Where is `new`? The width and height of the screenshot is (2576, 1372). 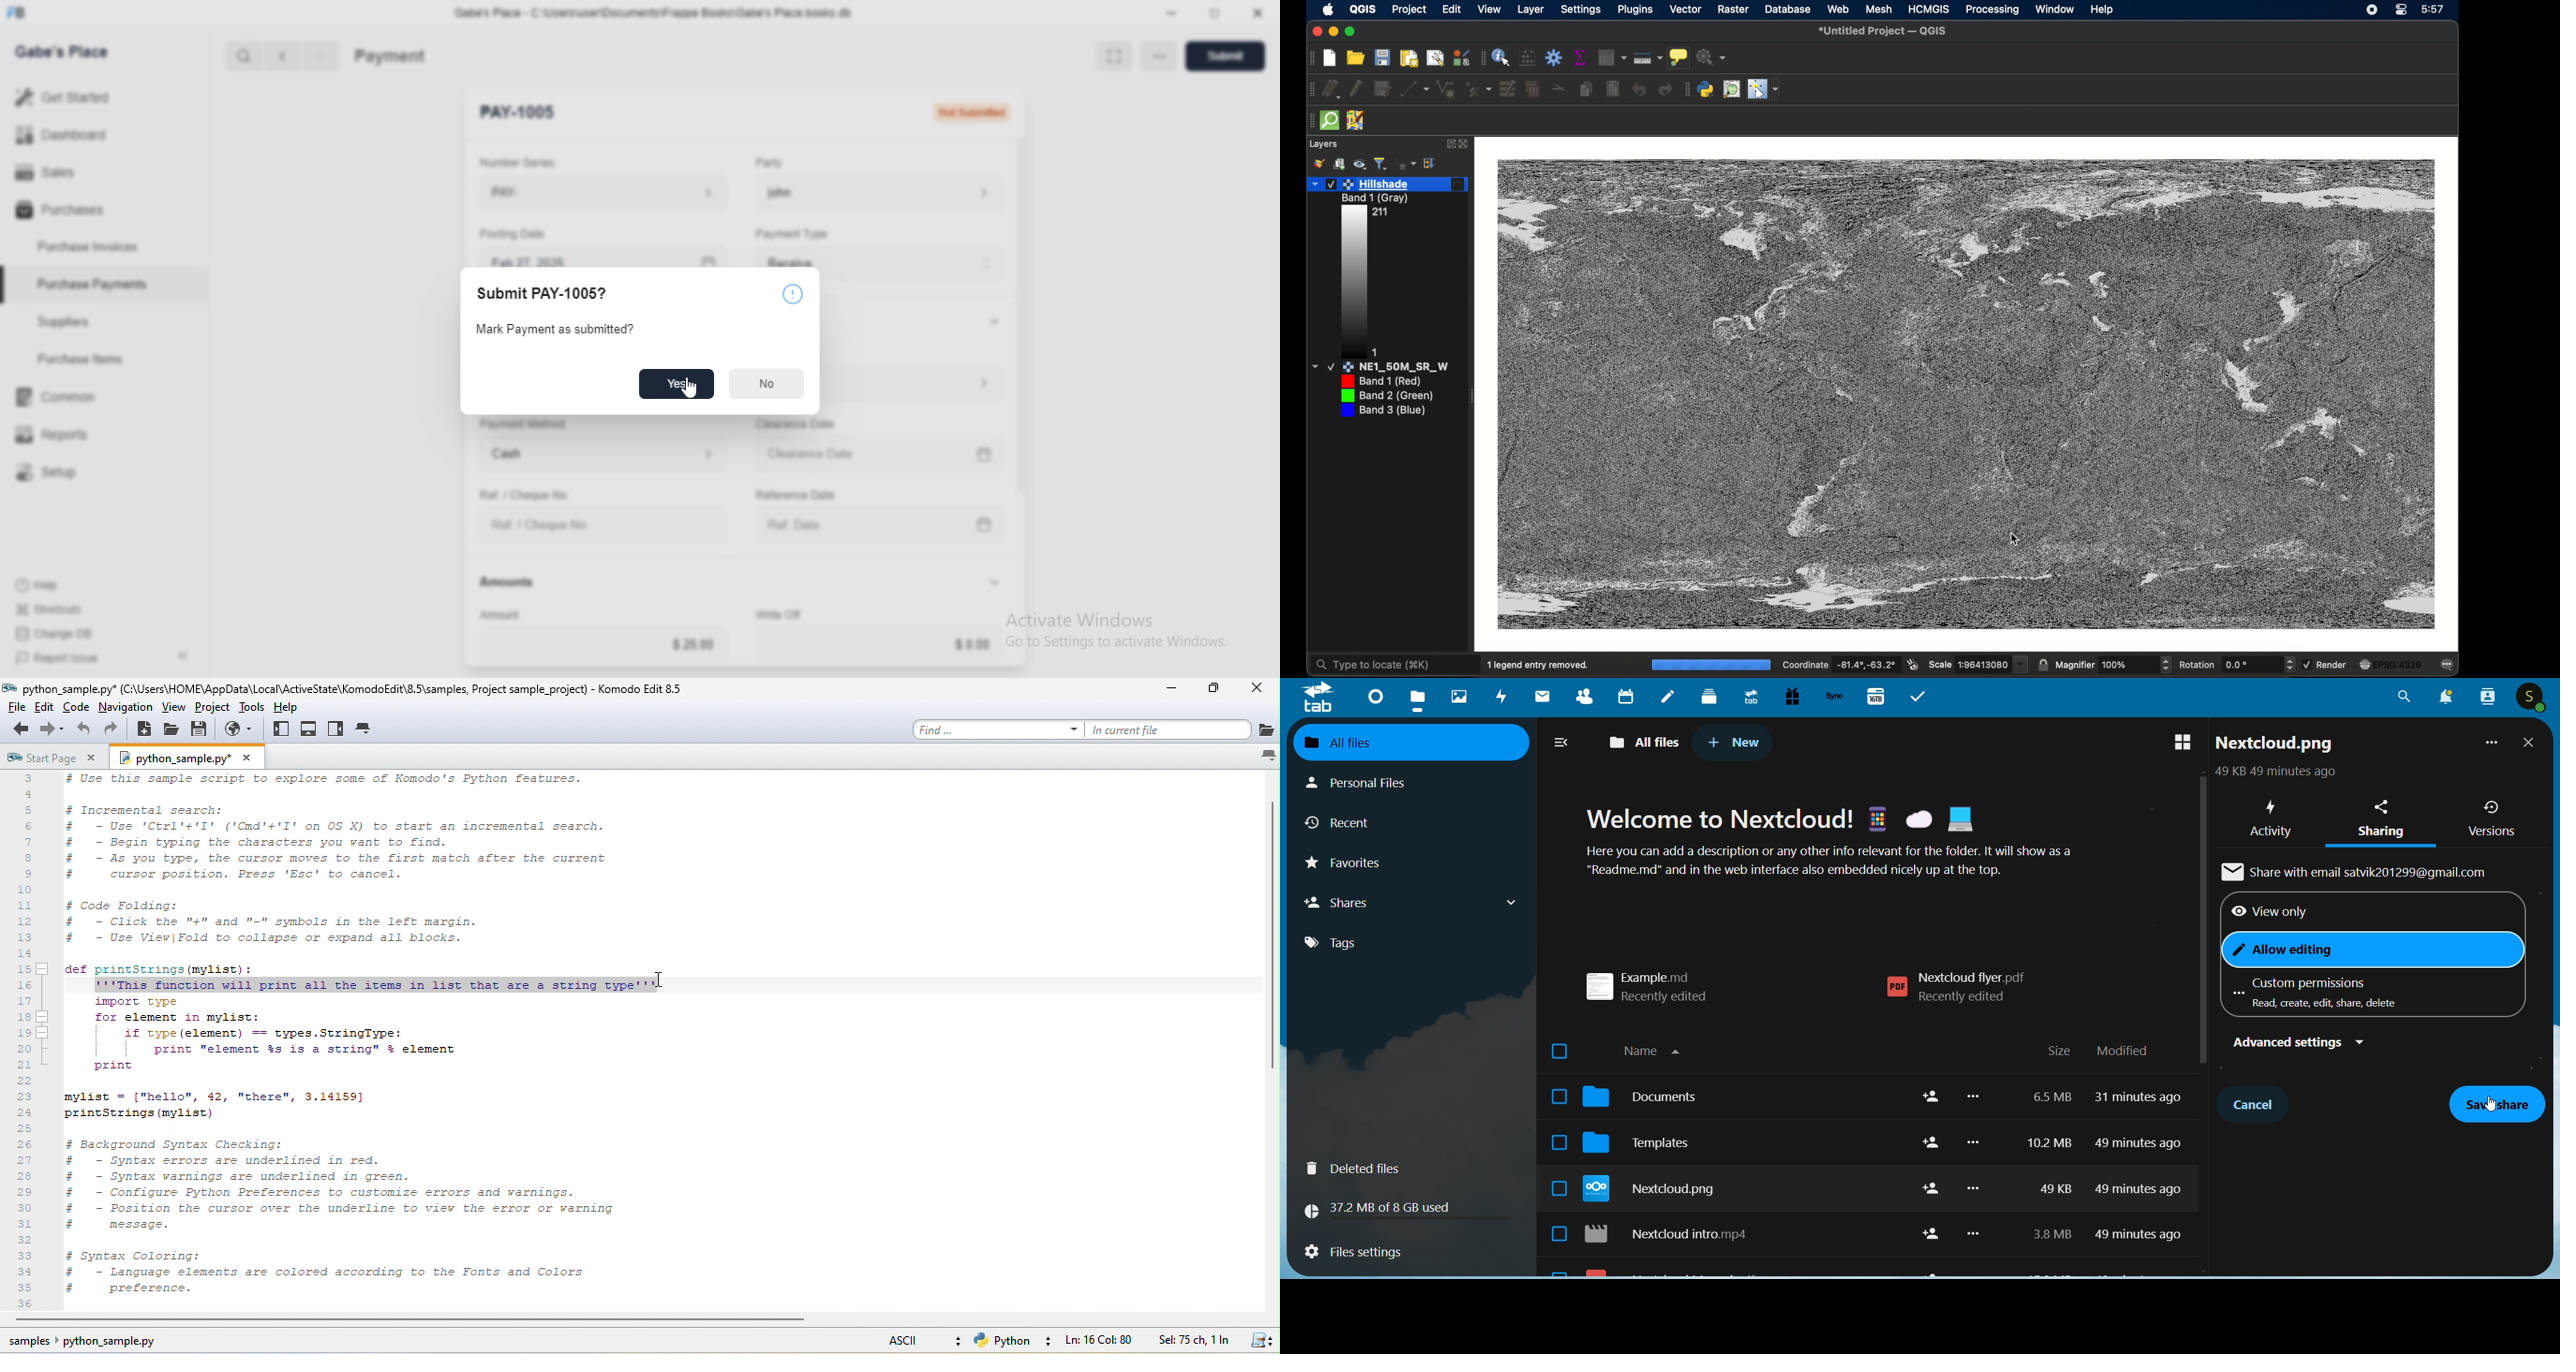
new is located at coordinates (1329, 57).